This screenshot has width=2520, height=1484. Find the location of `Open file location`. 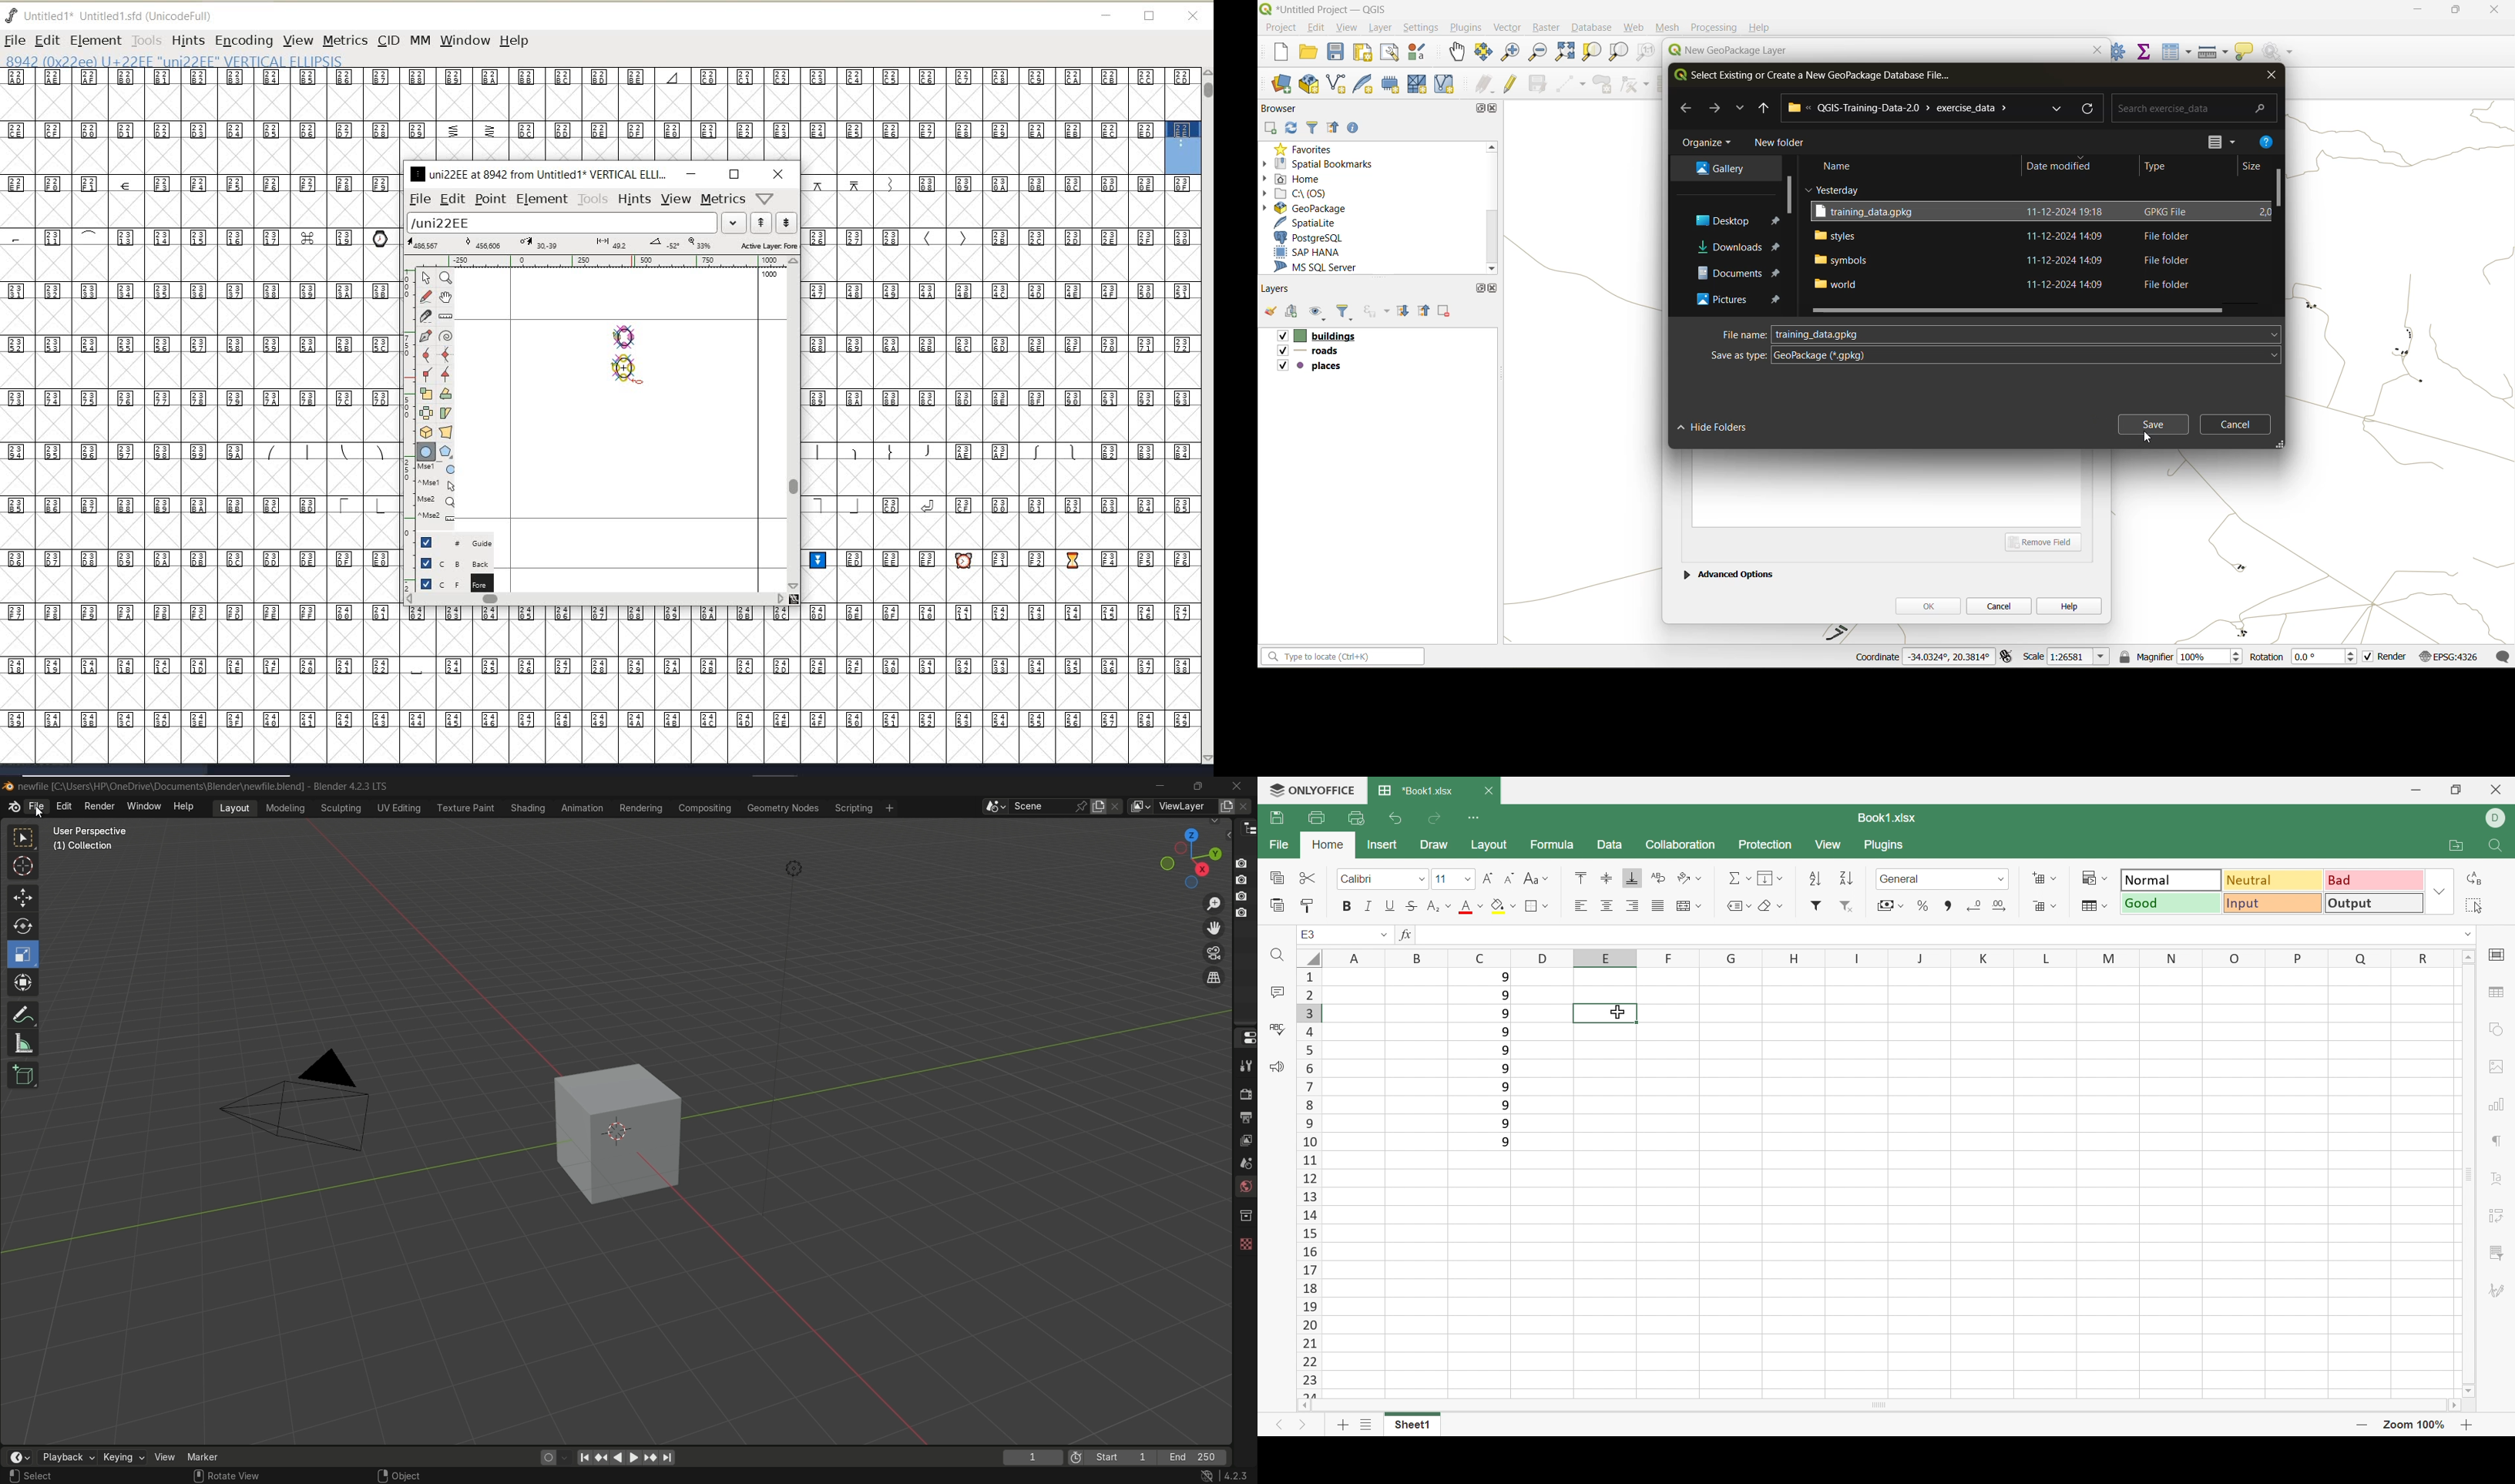

Open file location is located at coordinates (2461, 847).